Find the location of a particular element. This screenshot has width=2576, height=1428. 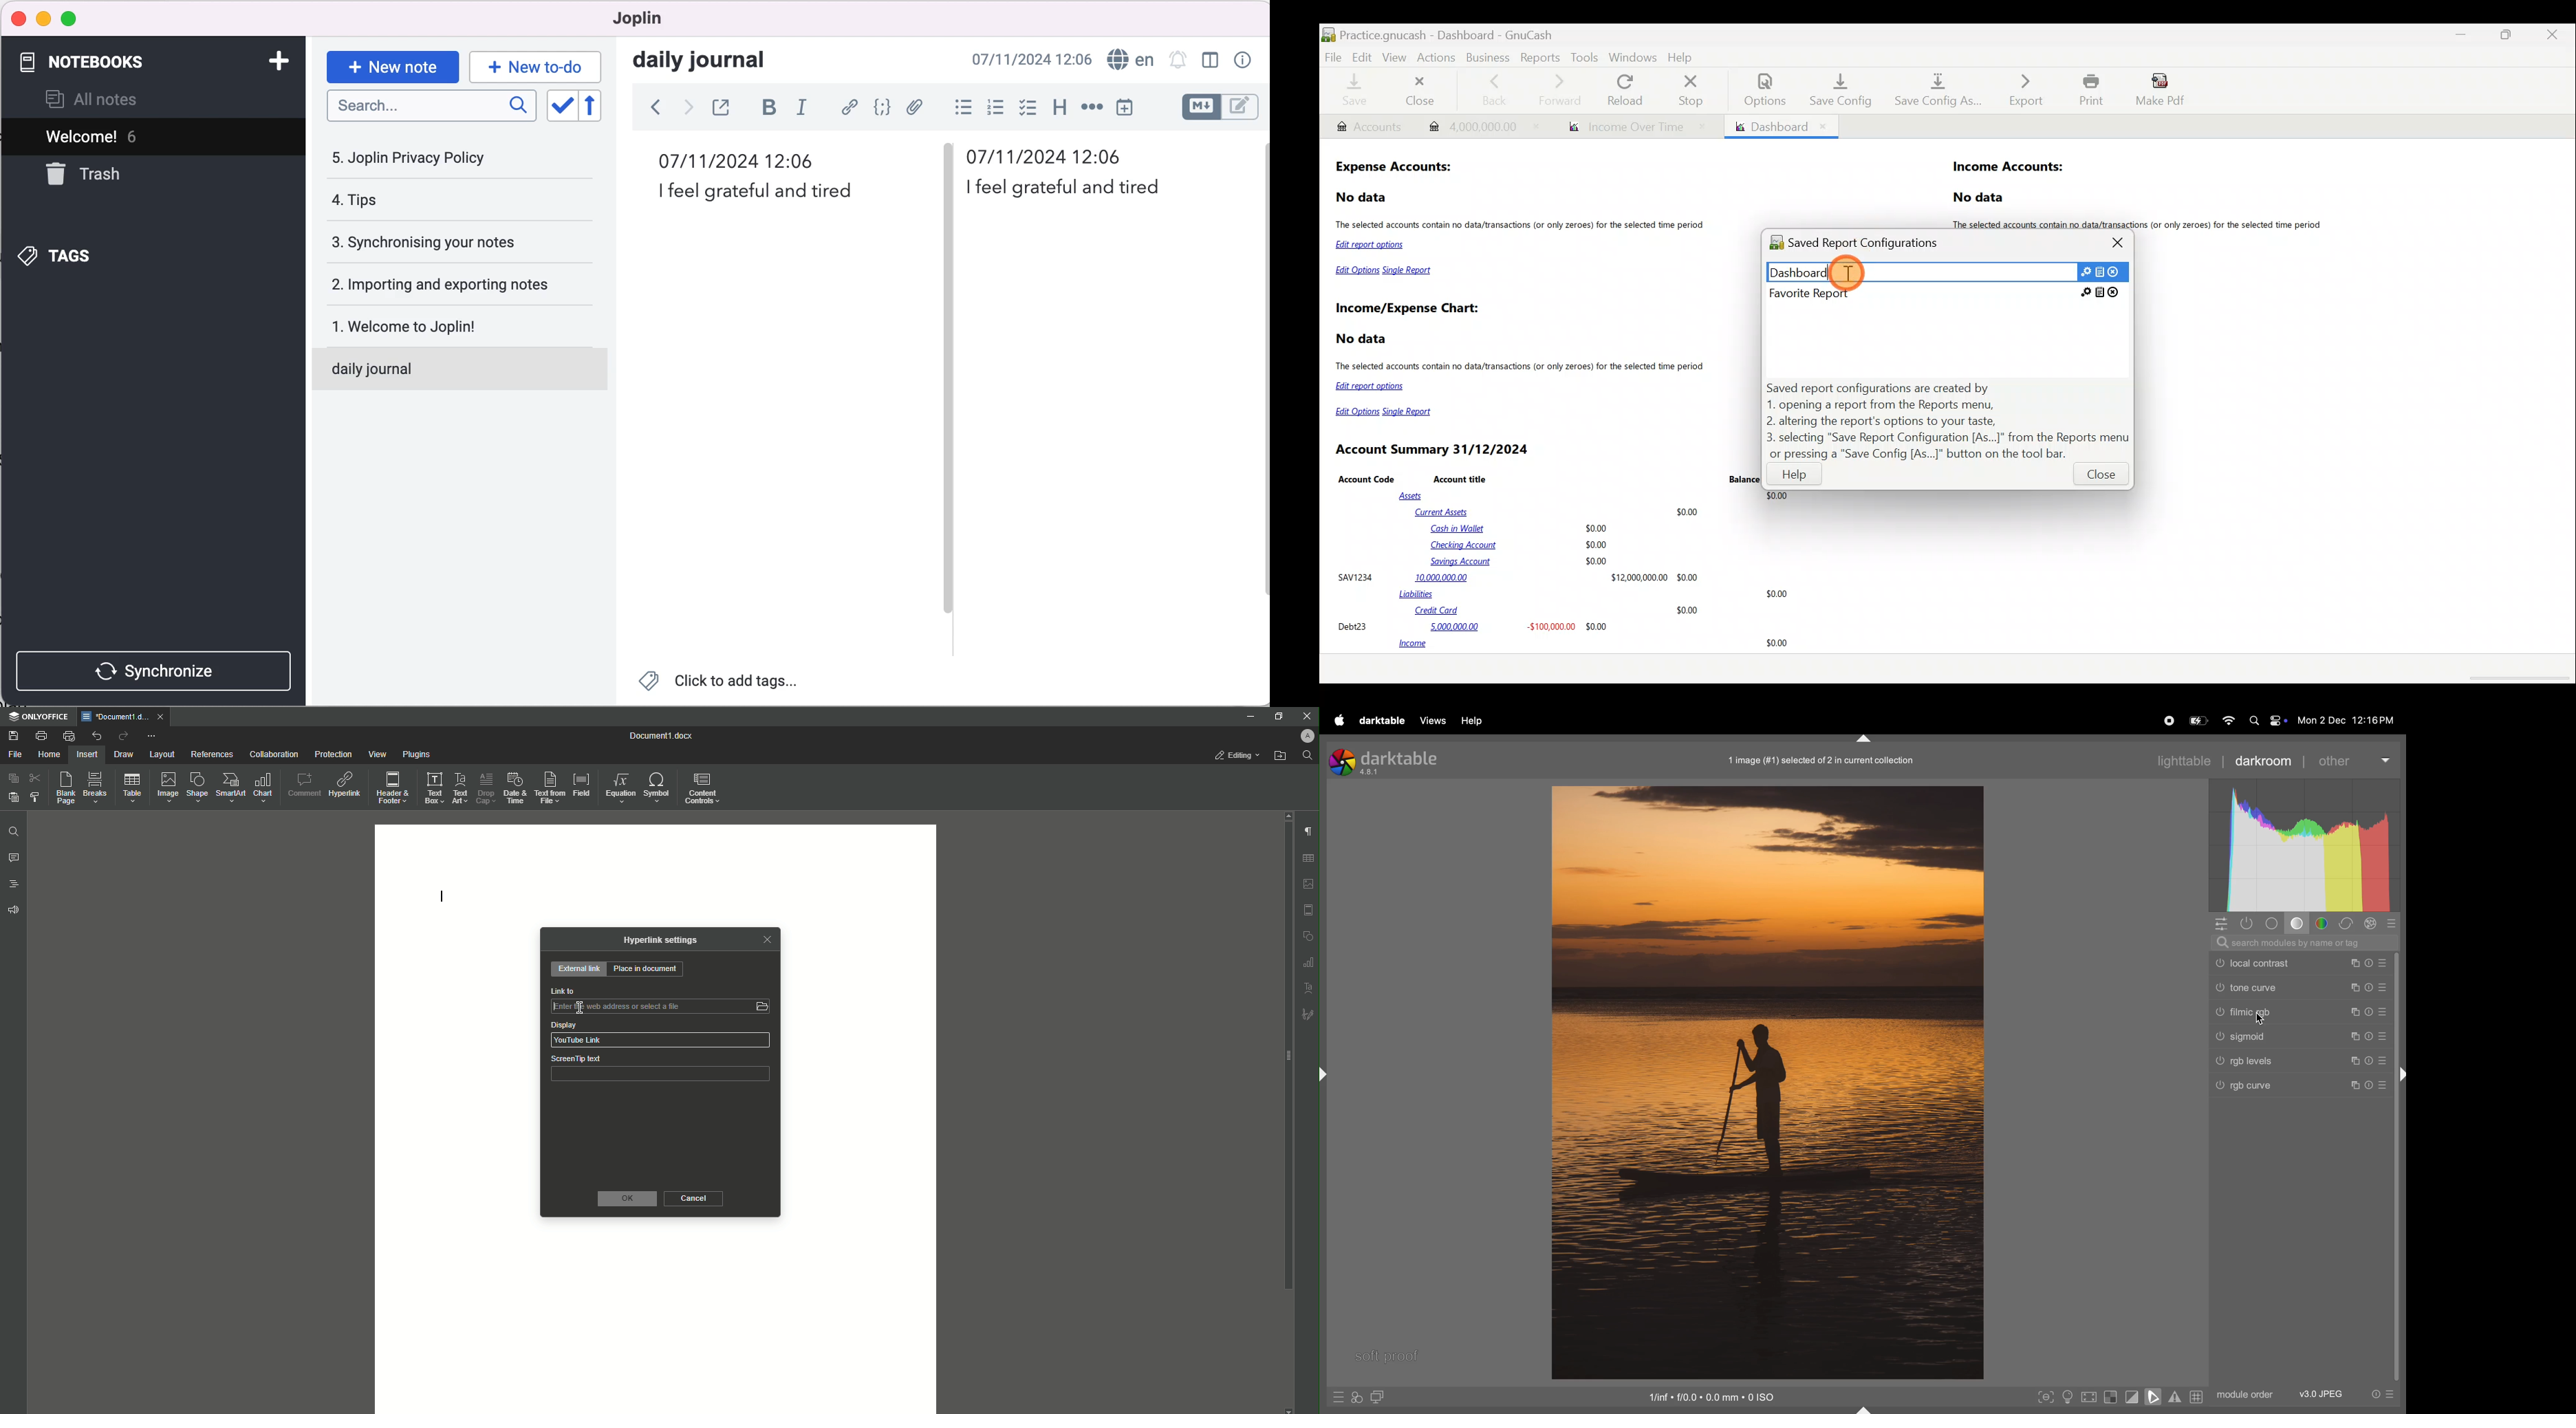

toggle focus peaking mode is located at coordinates (2047, 1396).